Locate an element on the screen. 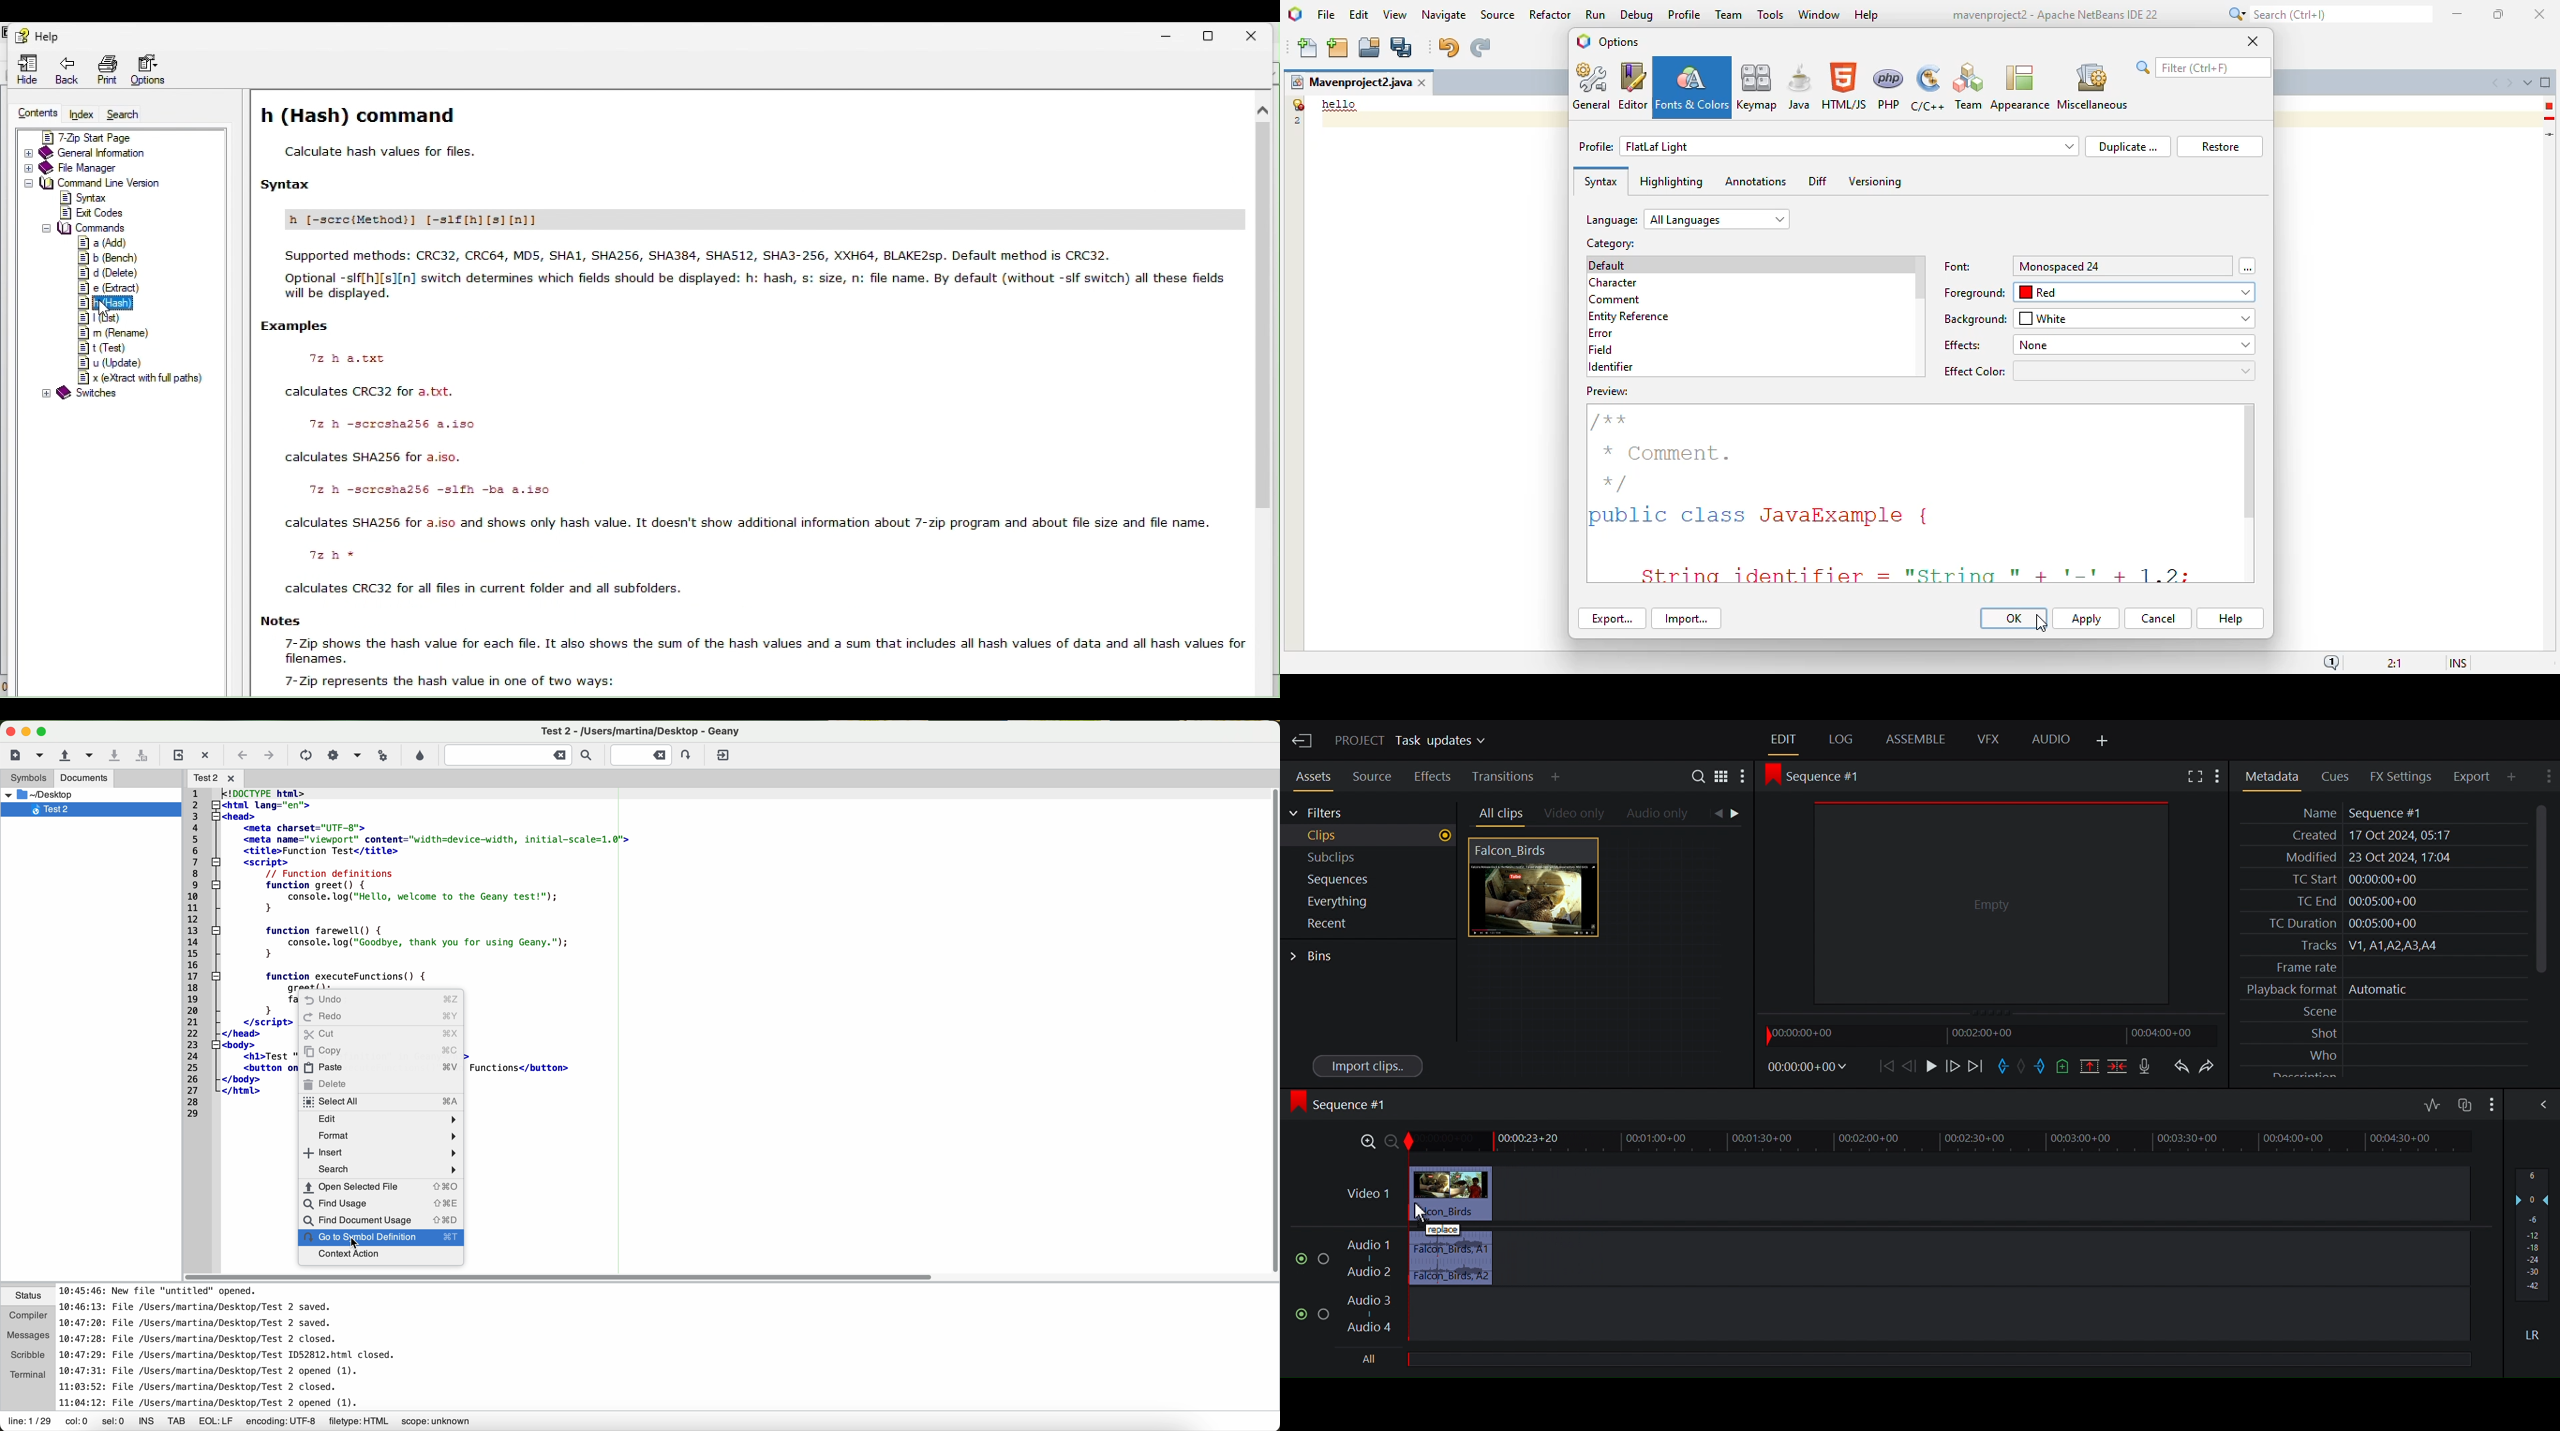  source is located at coordinates (1497, 15).